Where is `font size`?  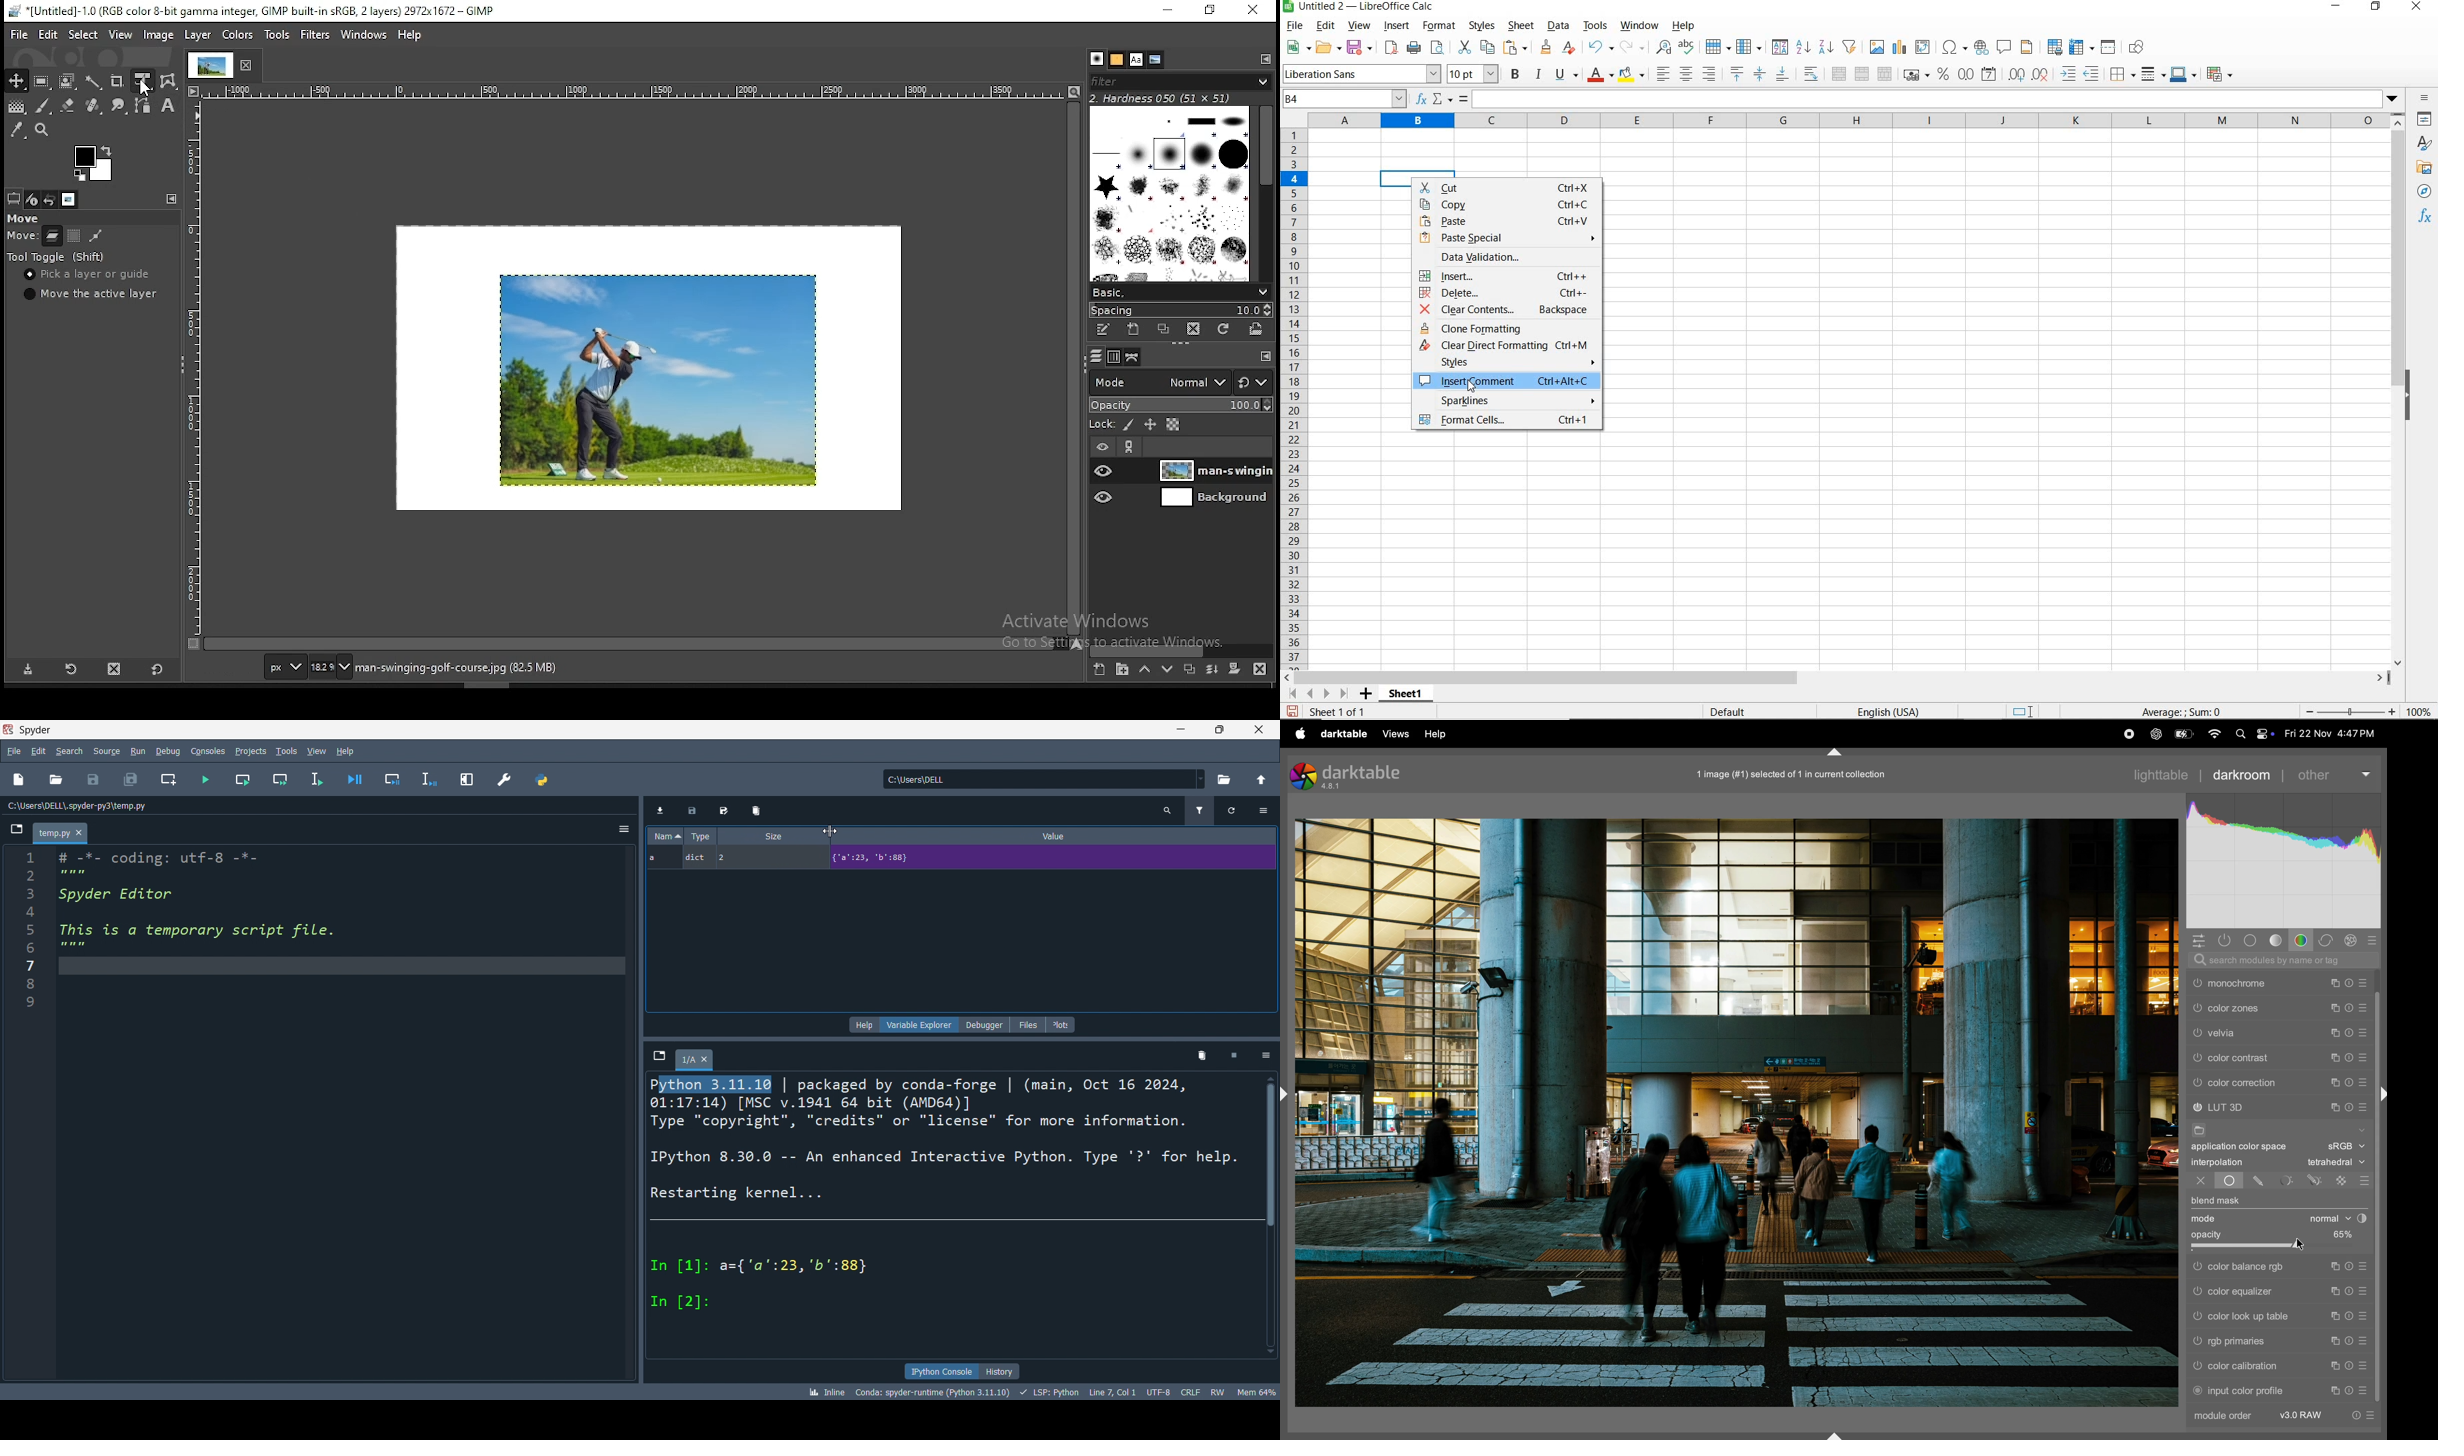
font size is located at coordinates (1473, 74).